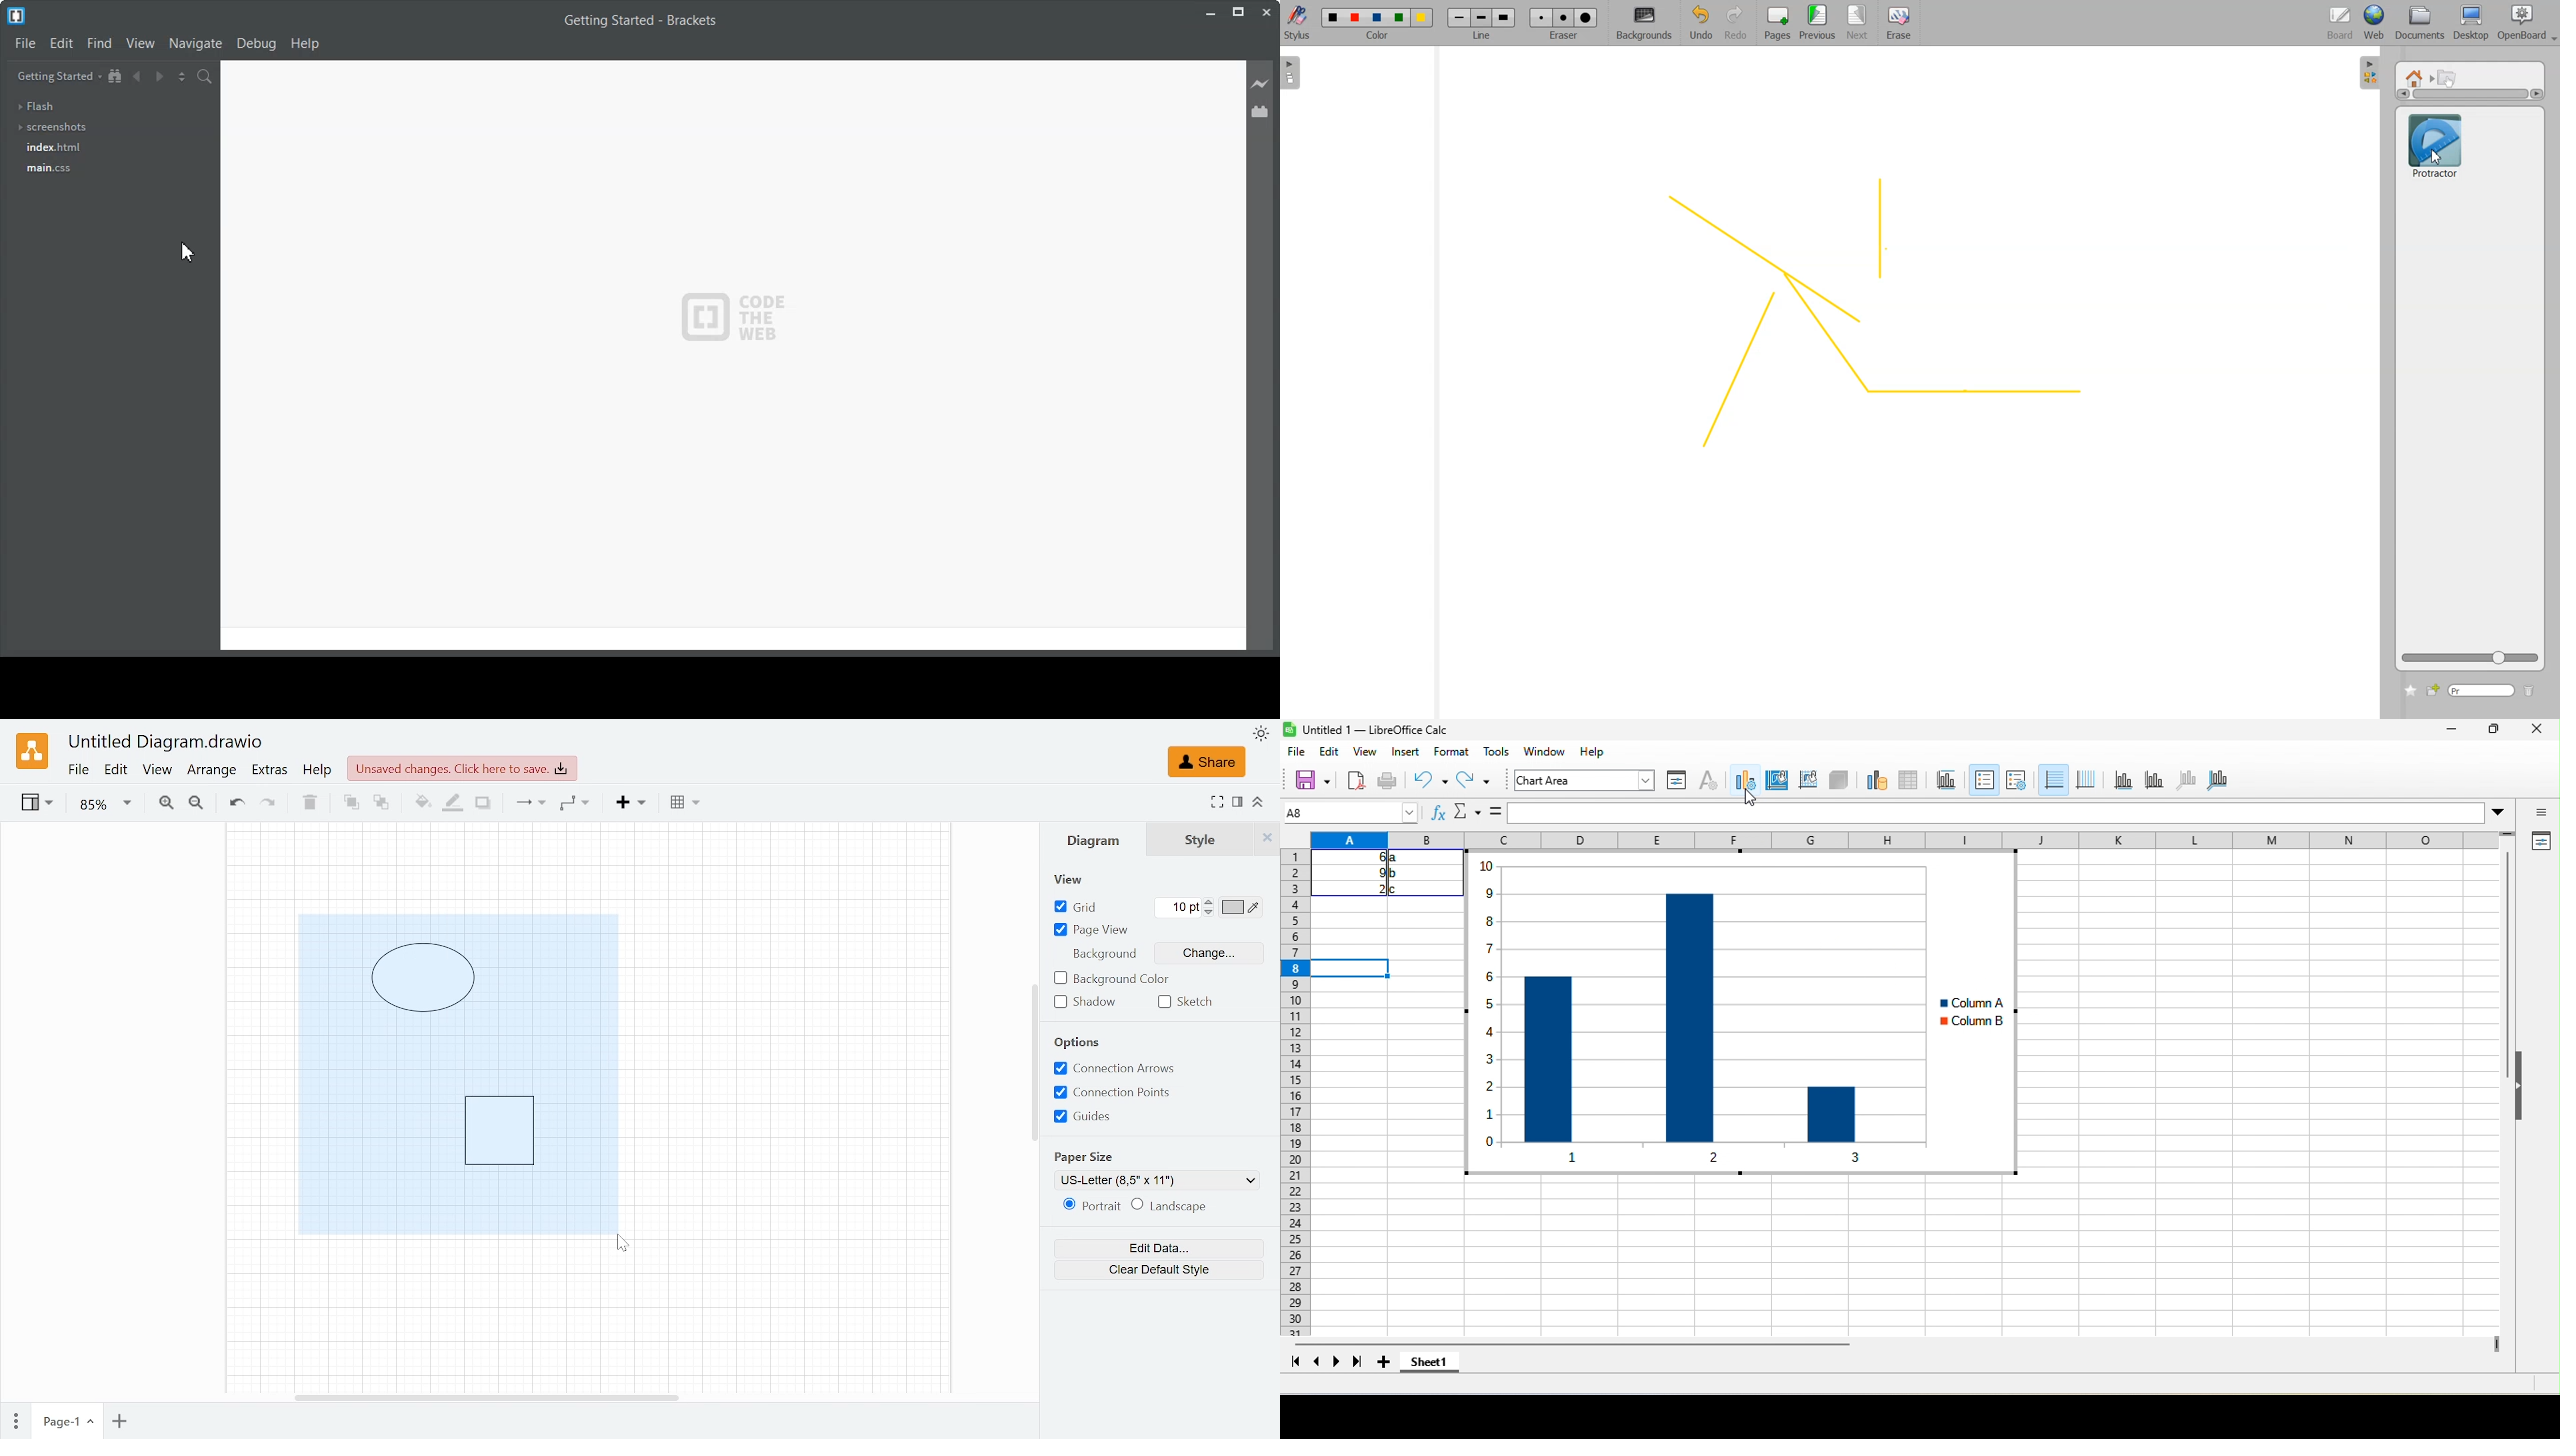 The width and height of the screenshot is (2576, 1456). I want to click on Logo, so click(732, 316).